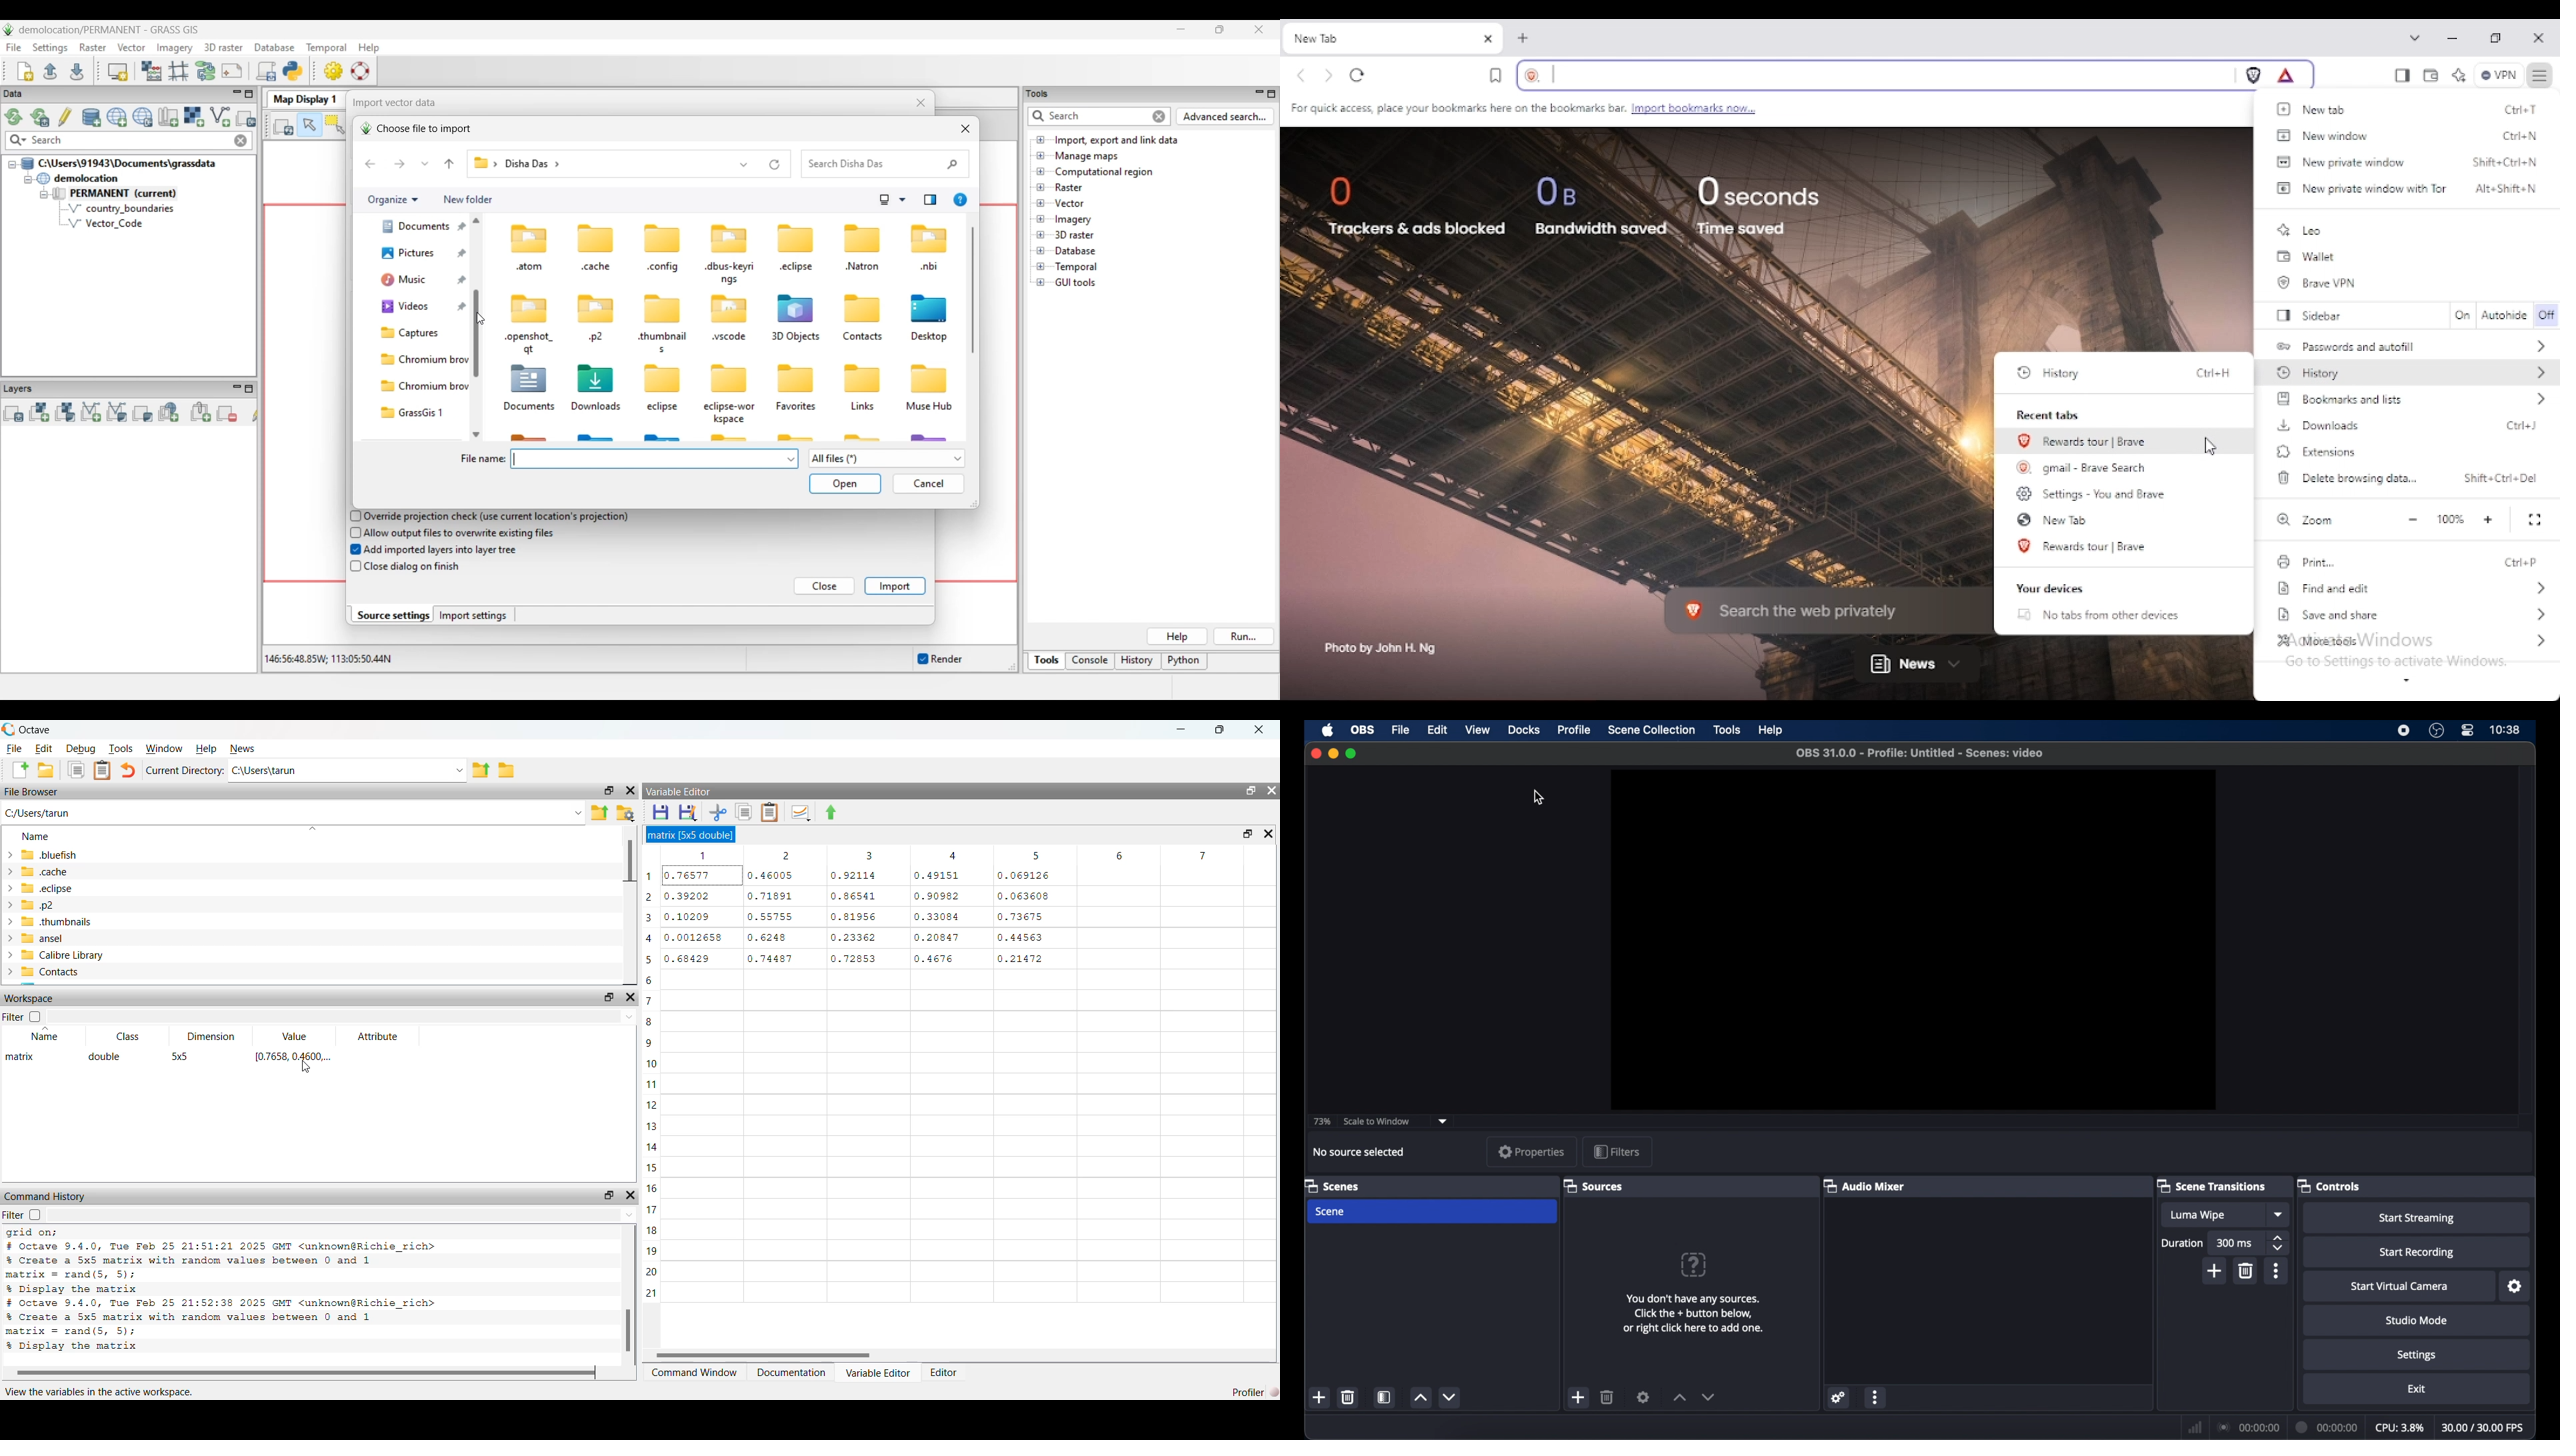 This screenshot has height=1456, width=2576. I want to click on more tools, so click(2411, 640).